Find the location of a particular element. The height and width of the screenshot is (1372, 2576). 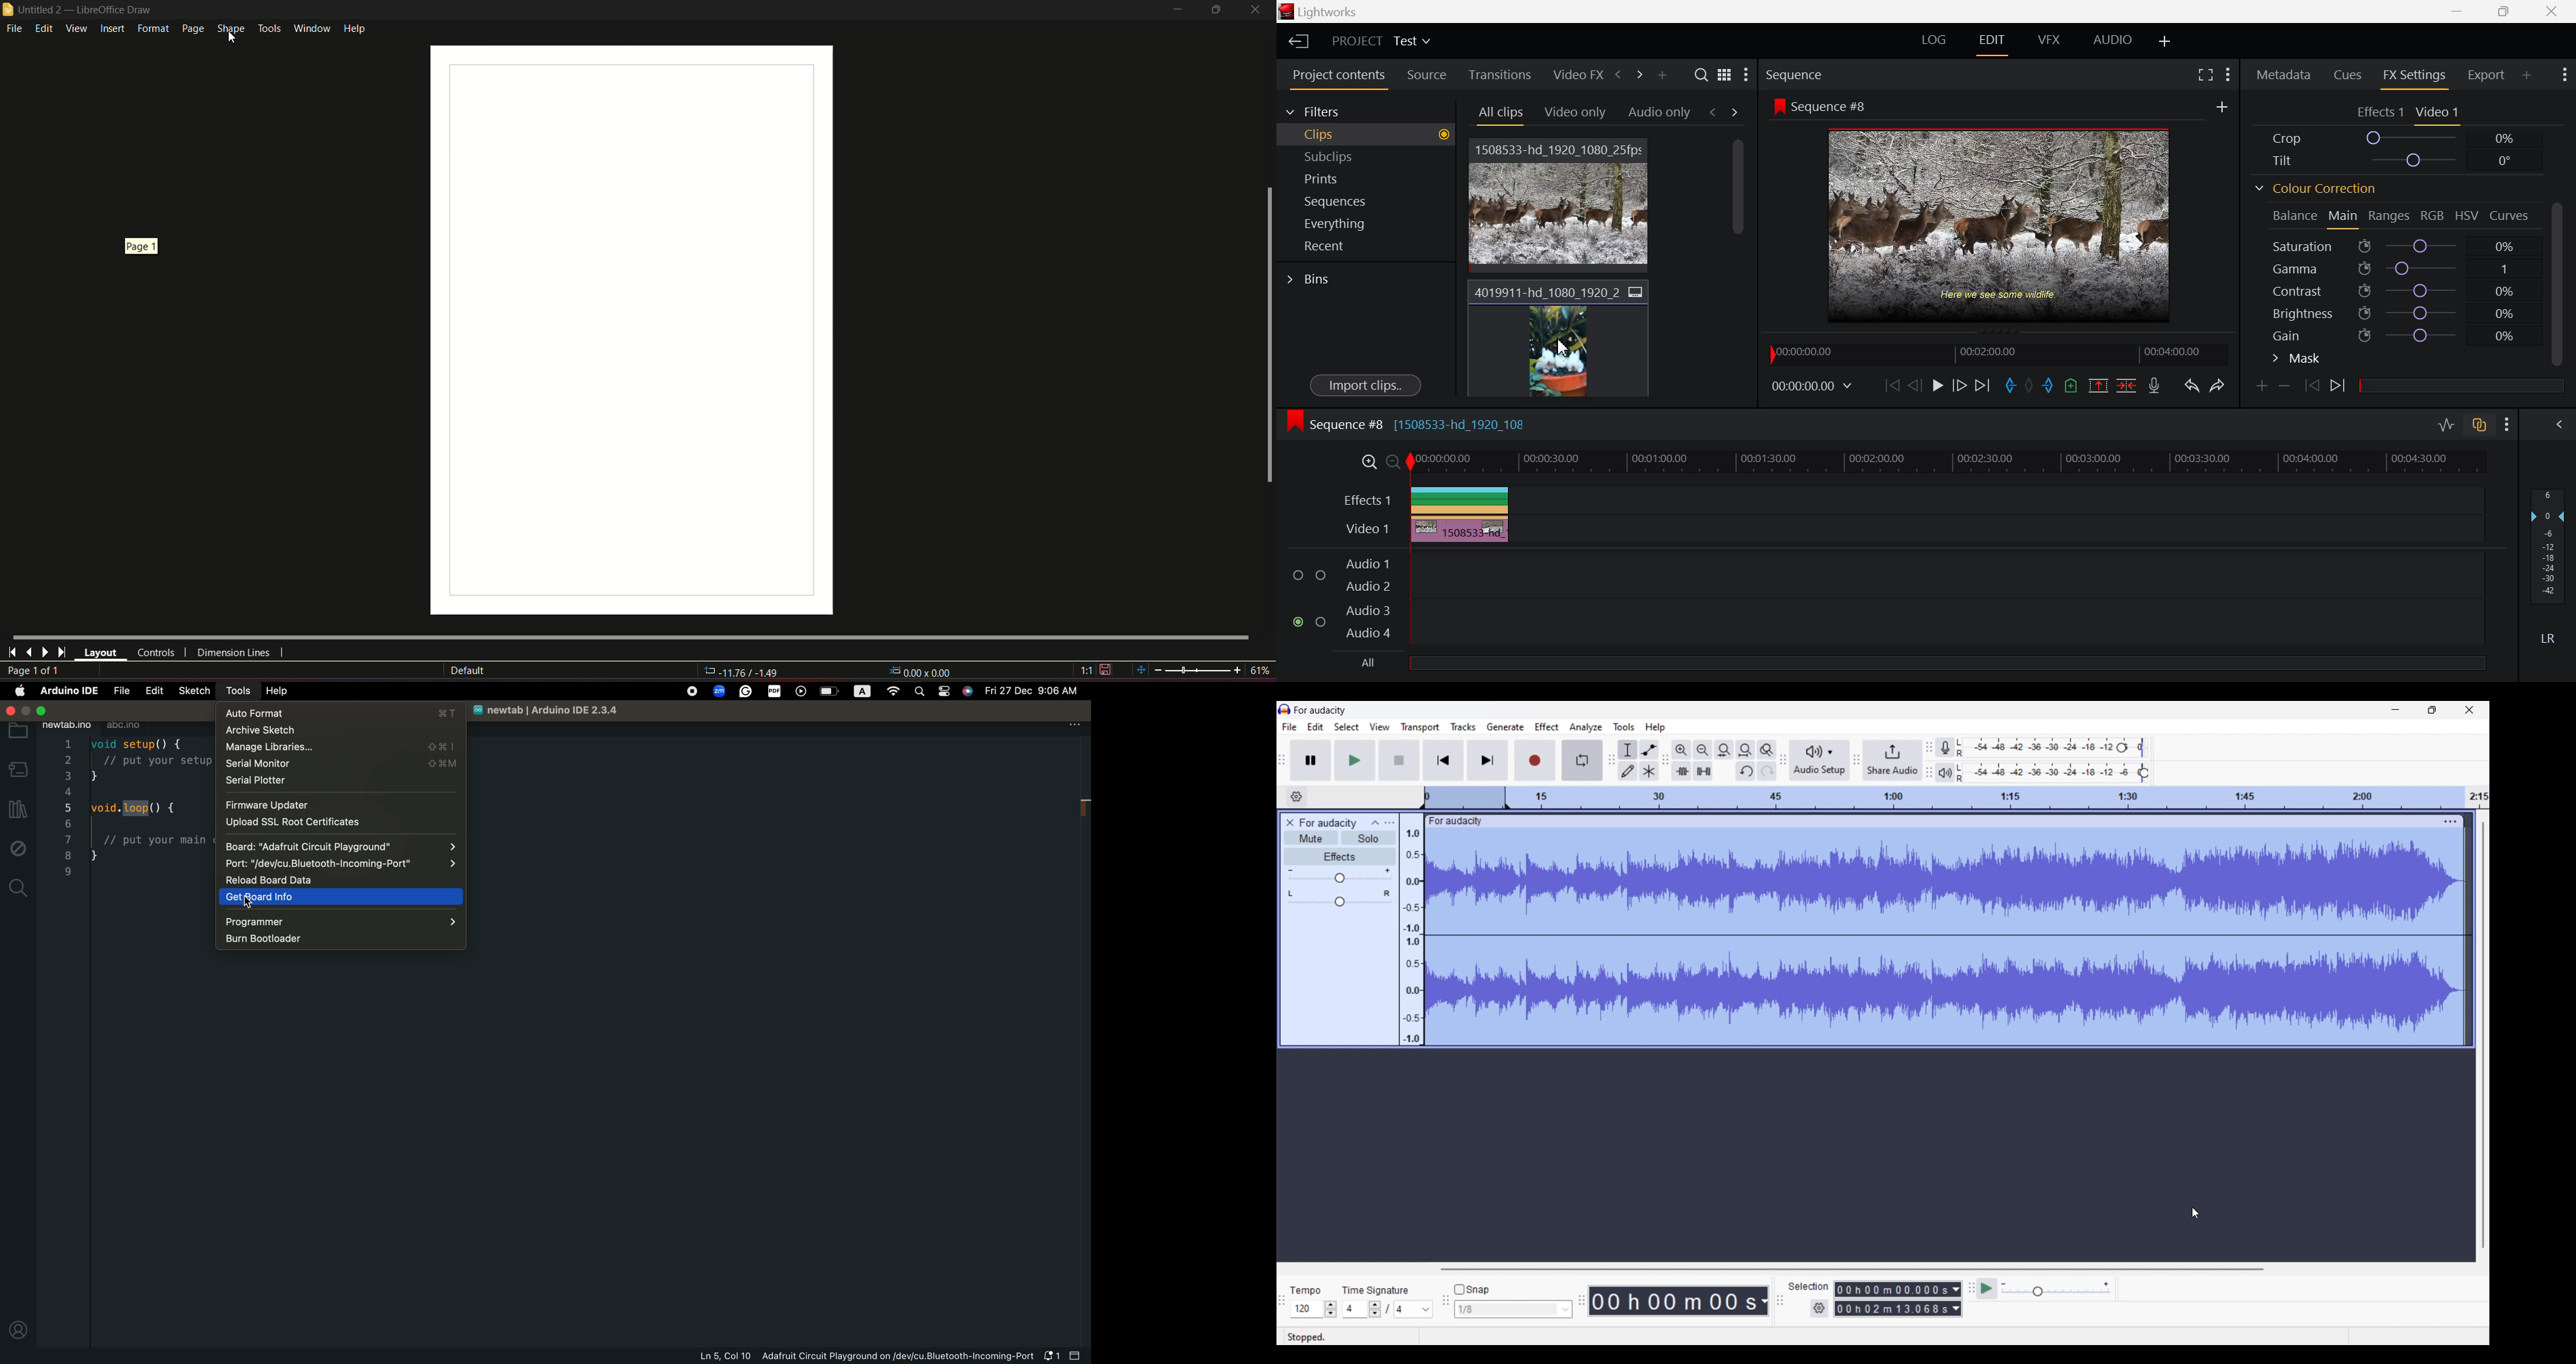

Source is located at coordinates (1426, 74).